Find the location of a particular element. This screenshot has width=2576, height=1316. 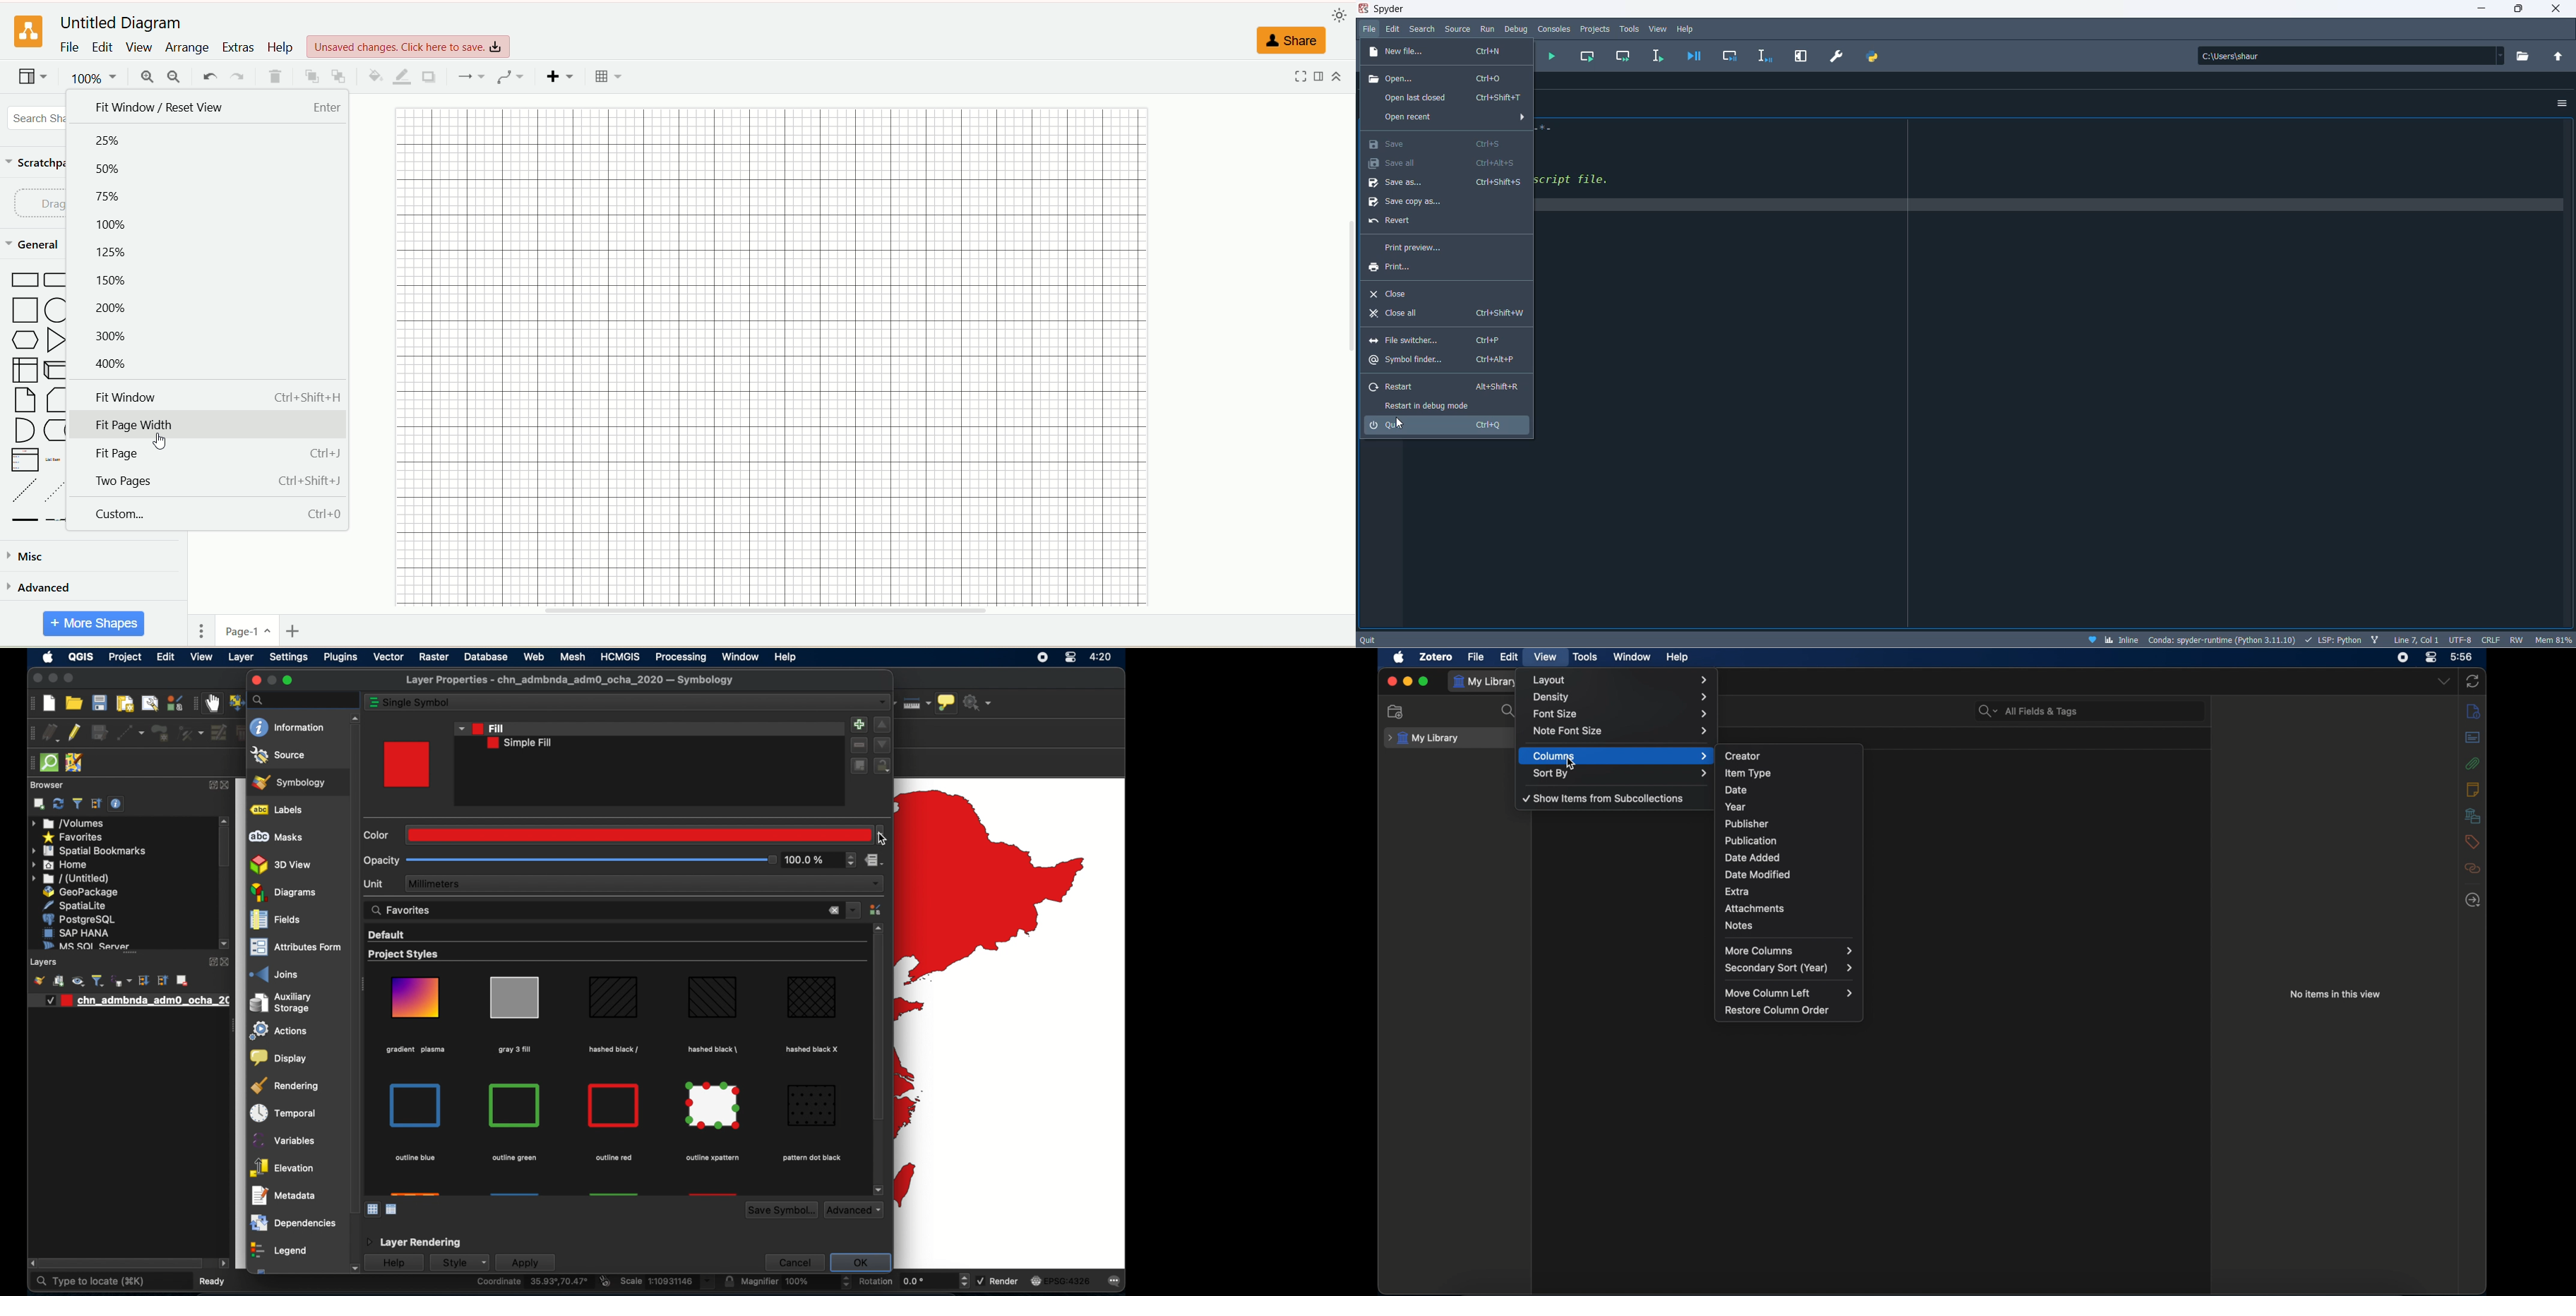

run selection is located at coordinates (1658, 57).